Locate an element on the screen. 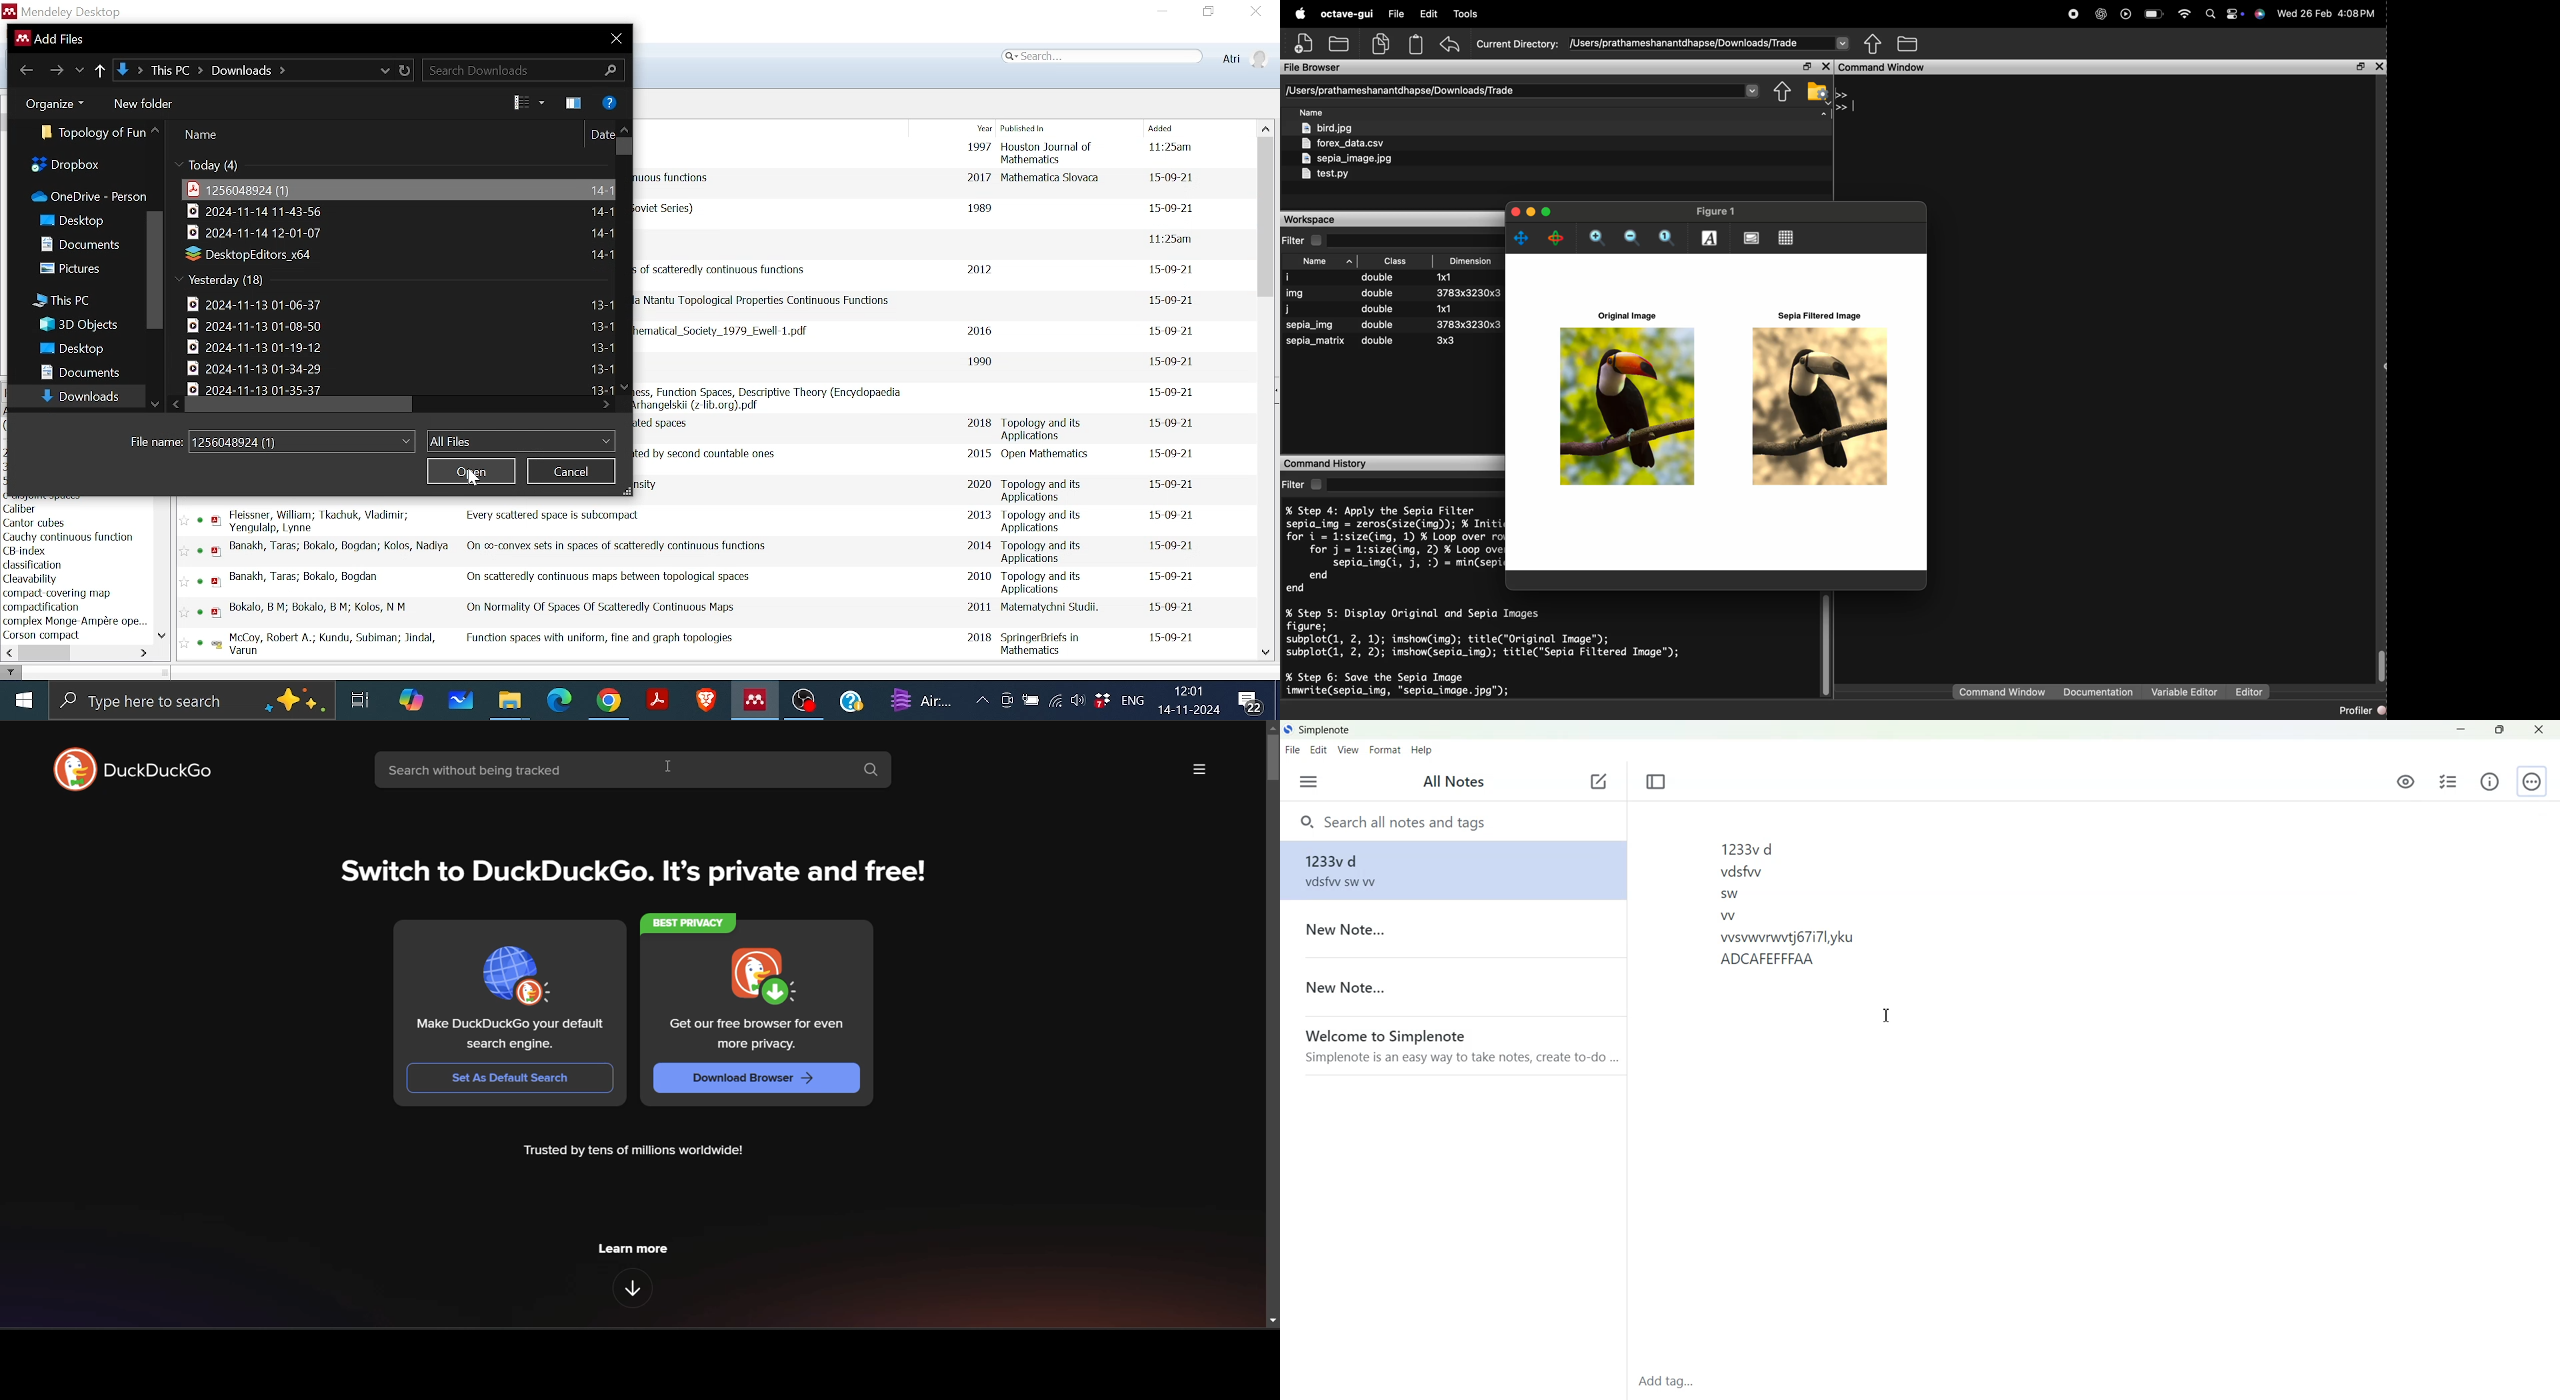  Up to previous folder is located at coordinates (101, 69).